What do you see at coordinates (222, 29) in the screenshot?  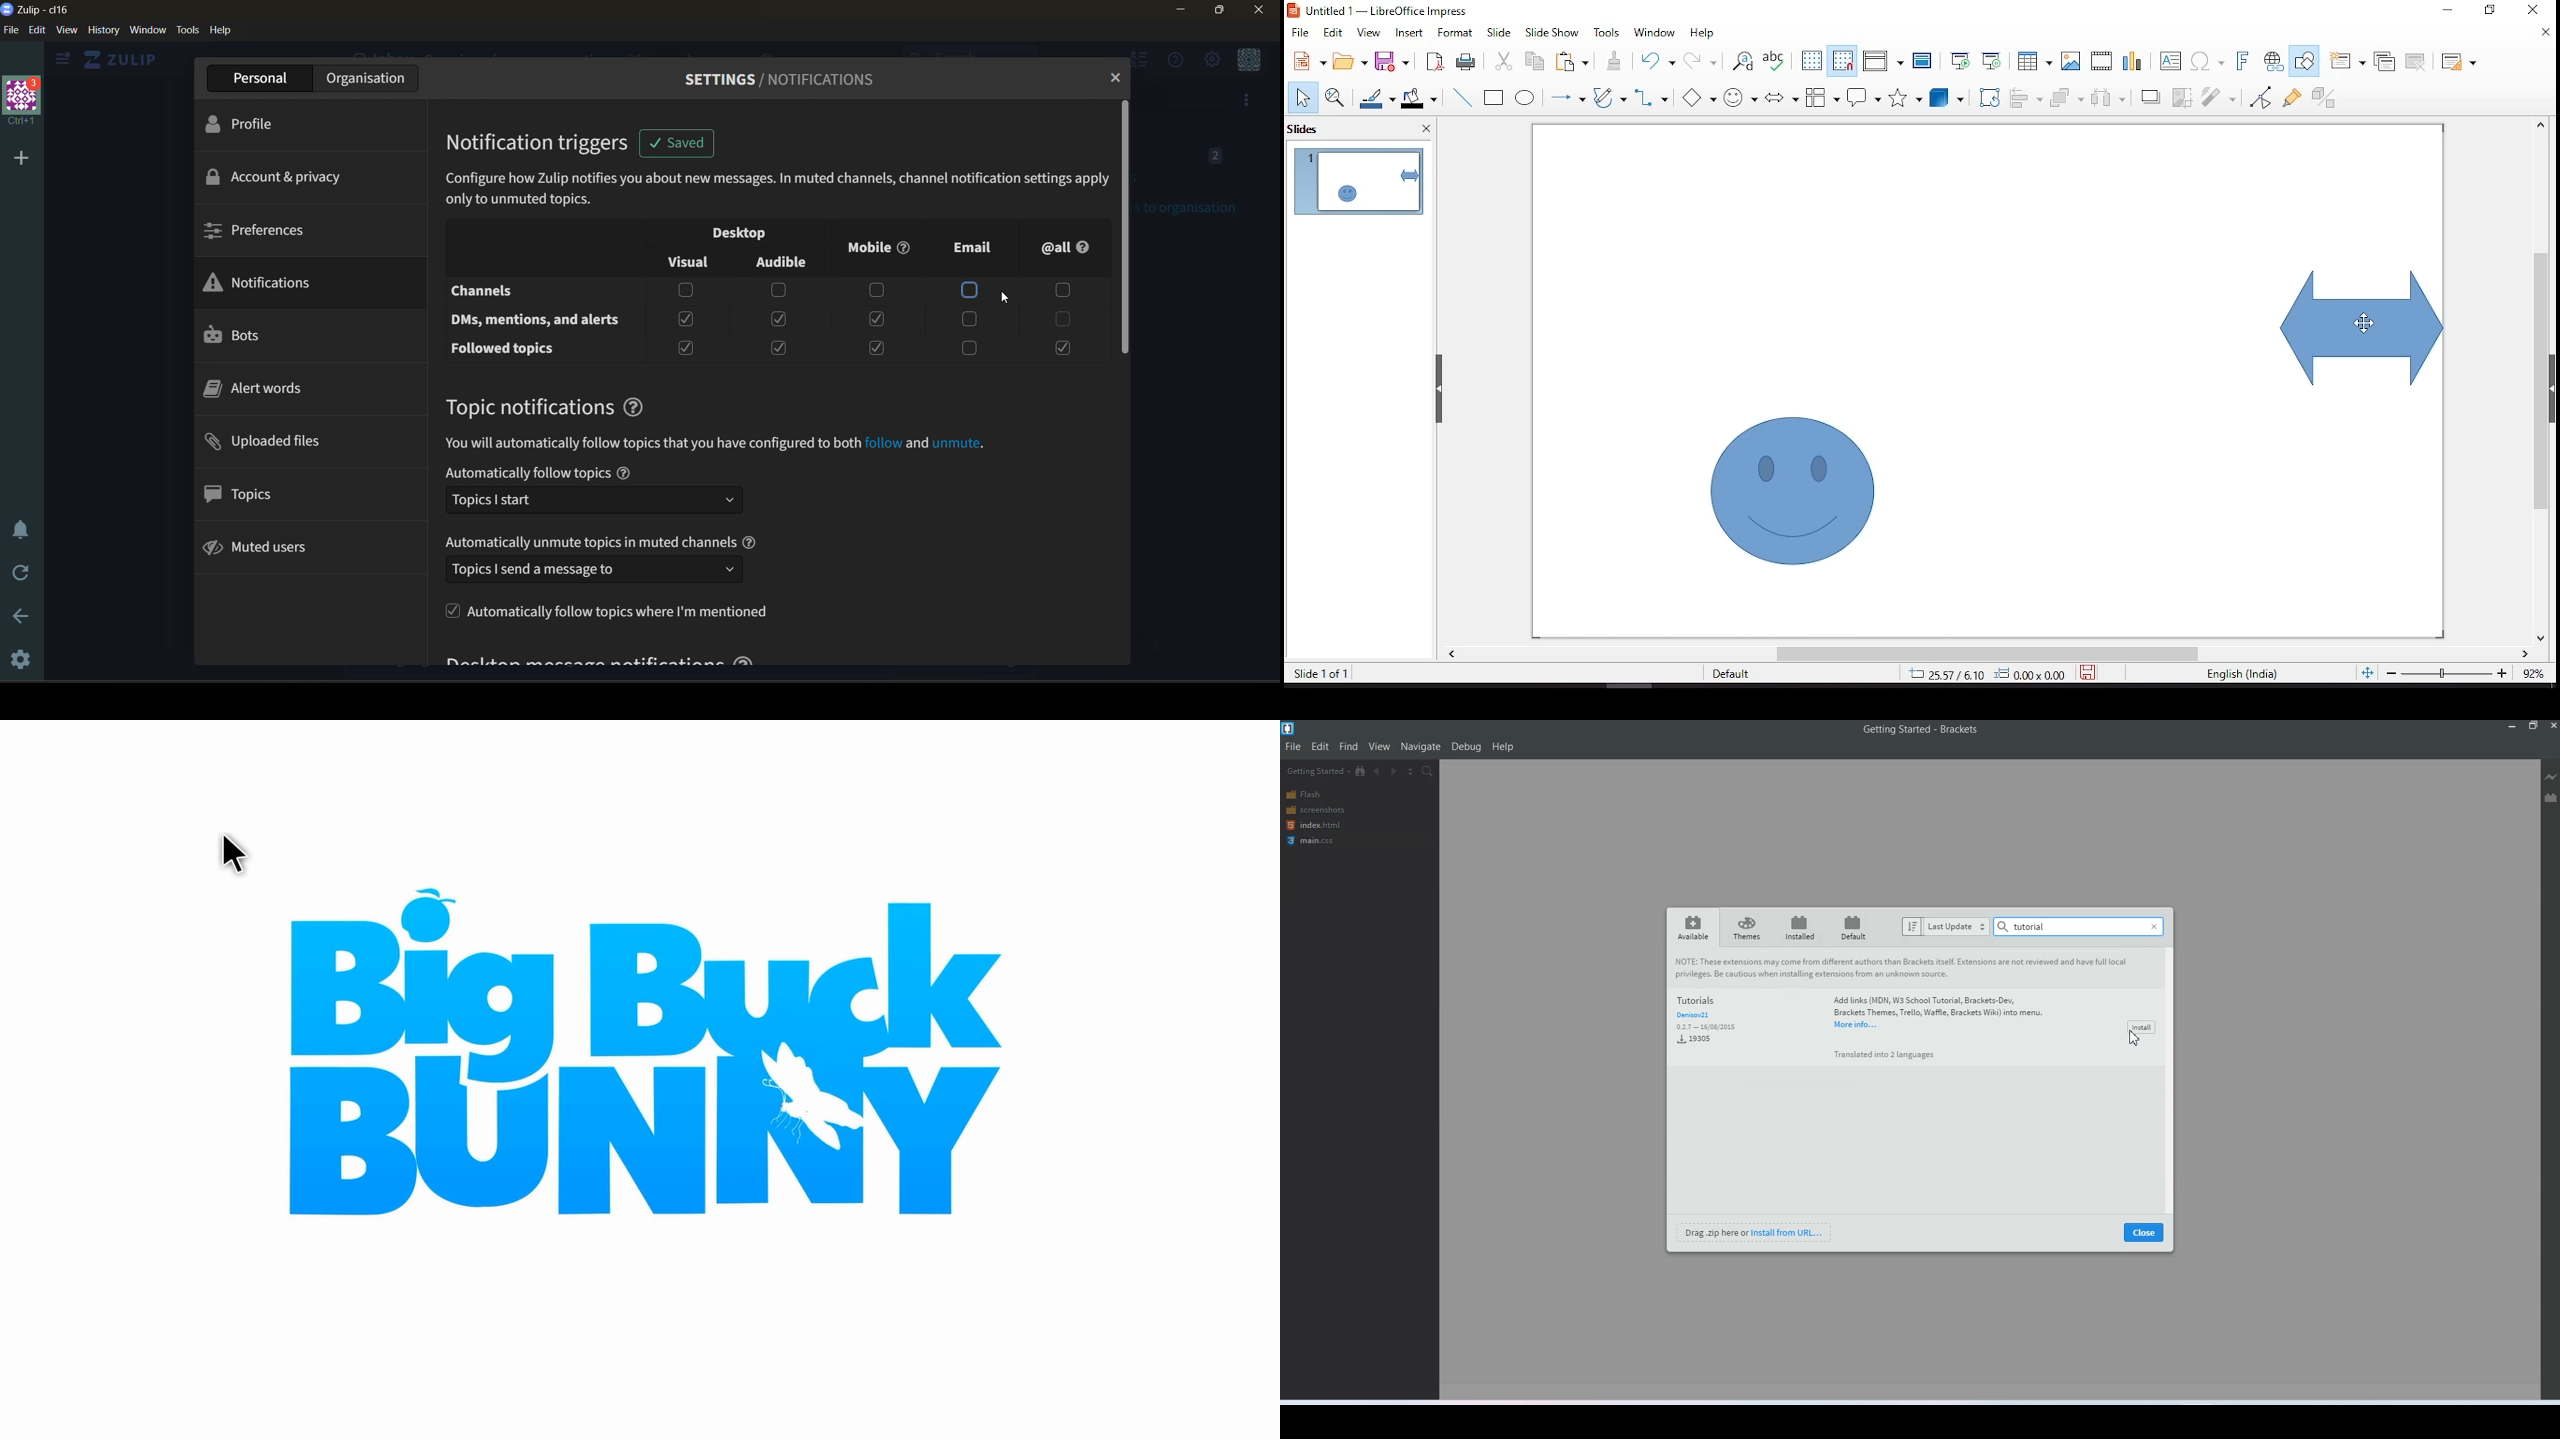 I see `help` at bounding box center [222, 29].